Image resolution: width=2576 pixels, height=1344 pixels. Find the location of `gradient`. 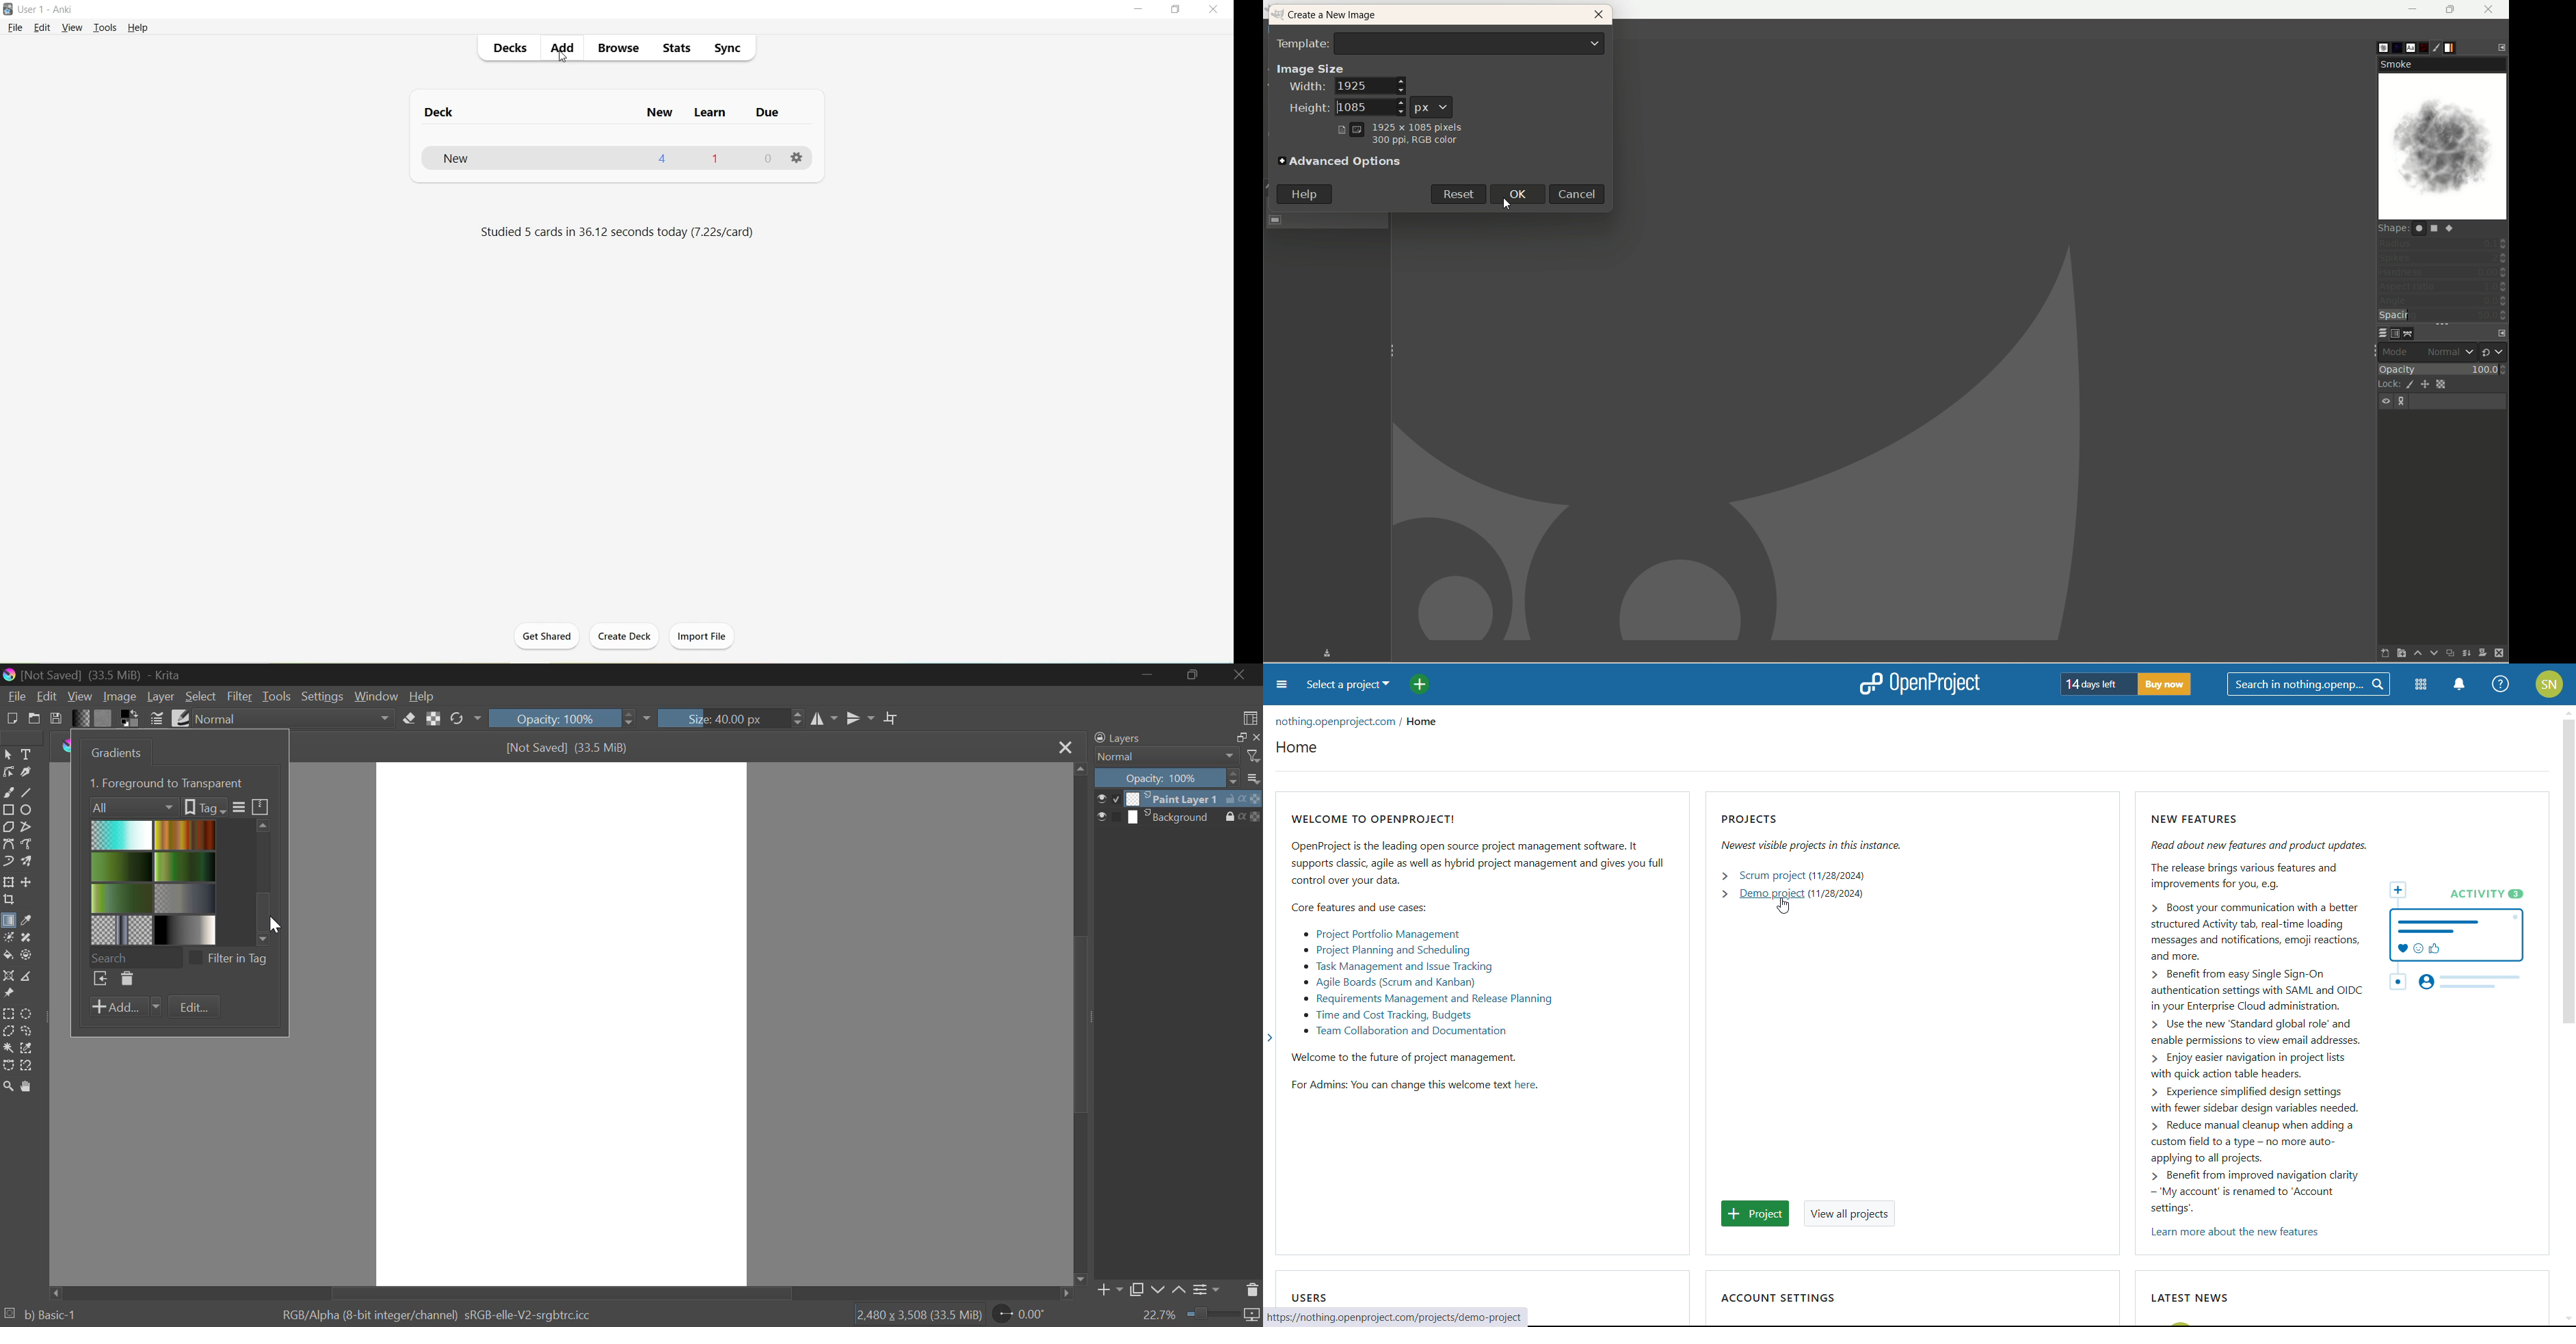

gradient is located at coordinates (2459, 46).